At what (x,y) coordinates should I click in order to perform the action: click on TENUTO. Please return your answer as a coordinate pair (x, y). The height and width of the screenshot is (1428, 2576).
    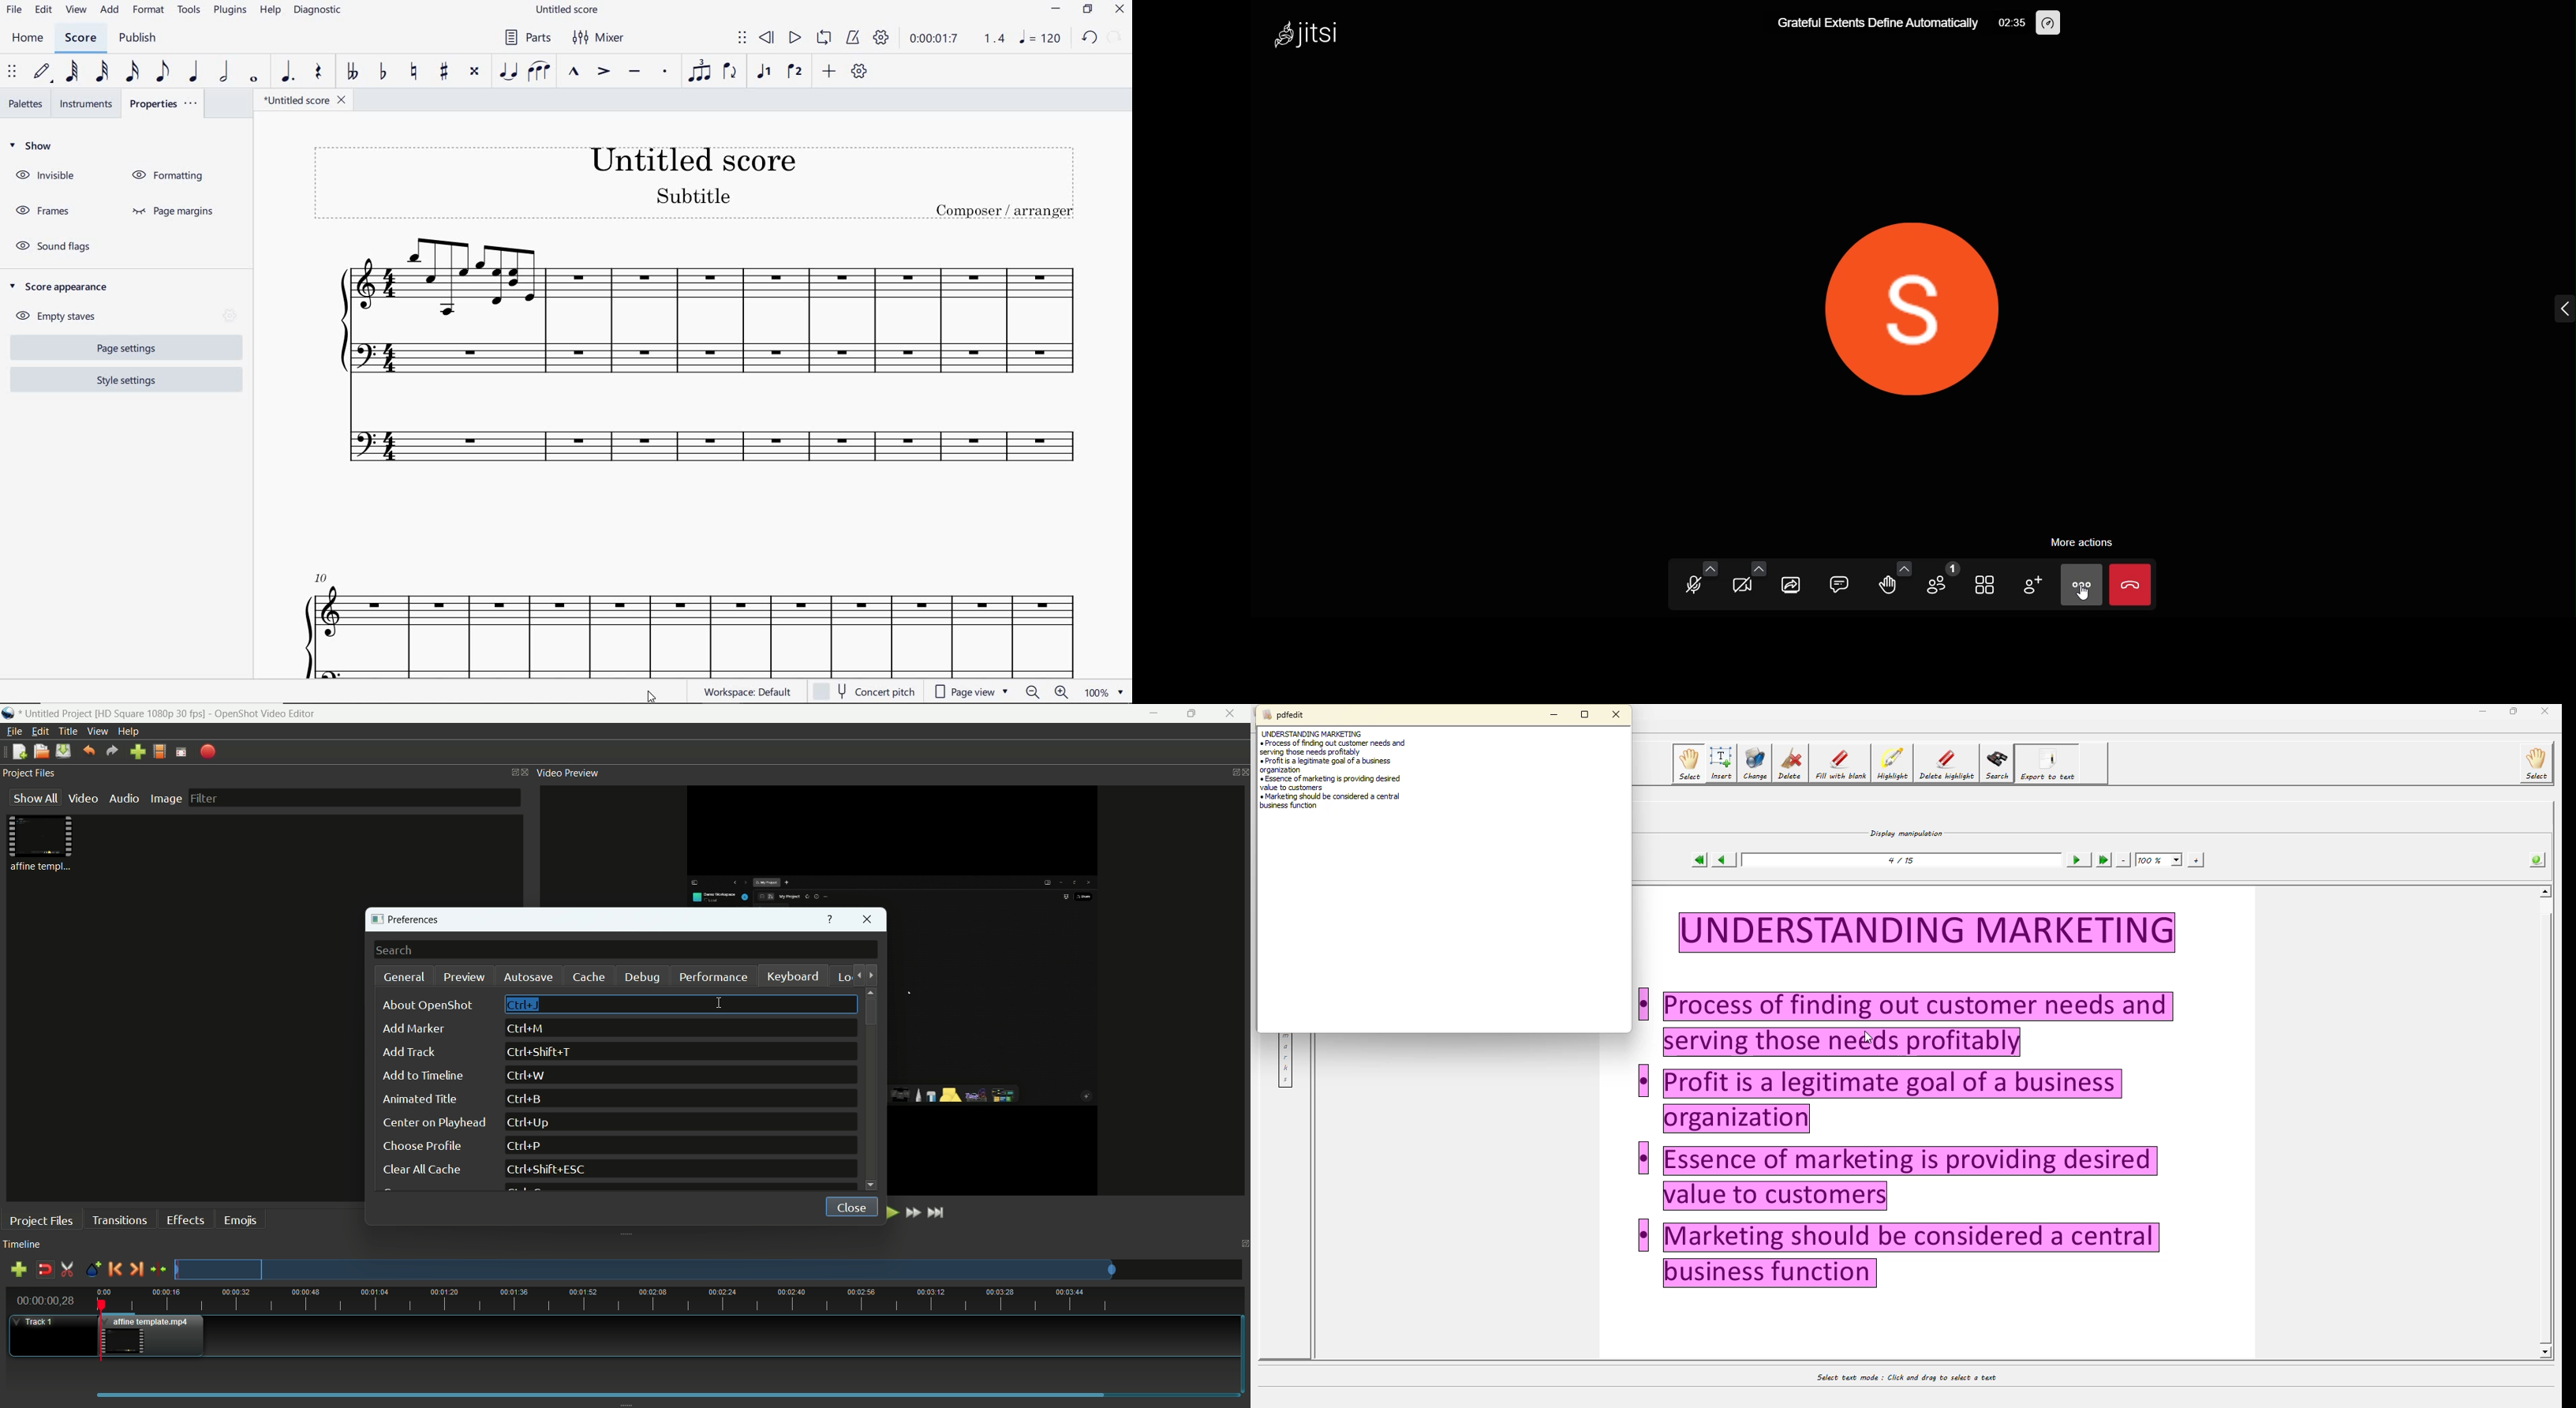
    Looking at the image, I should click on (635, 72).